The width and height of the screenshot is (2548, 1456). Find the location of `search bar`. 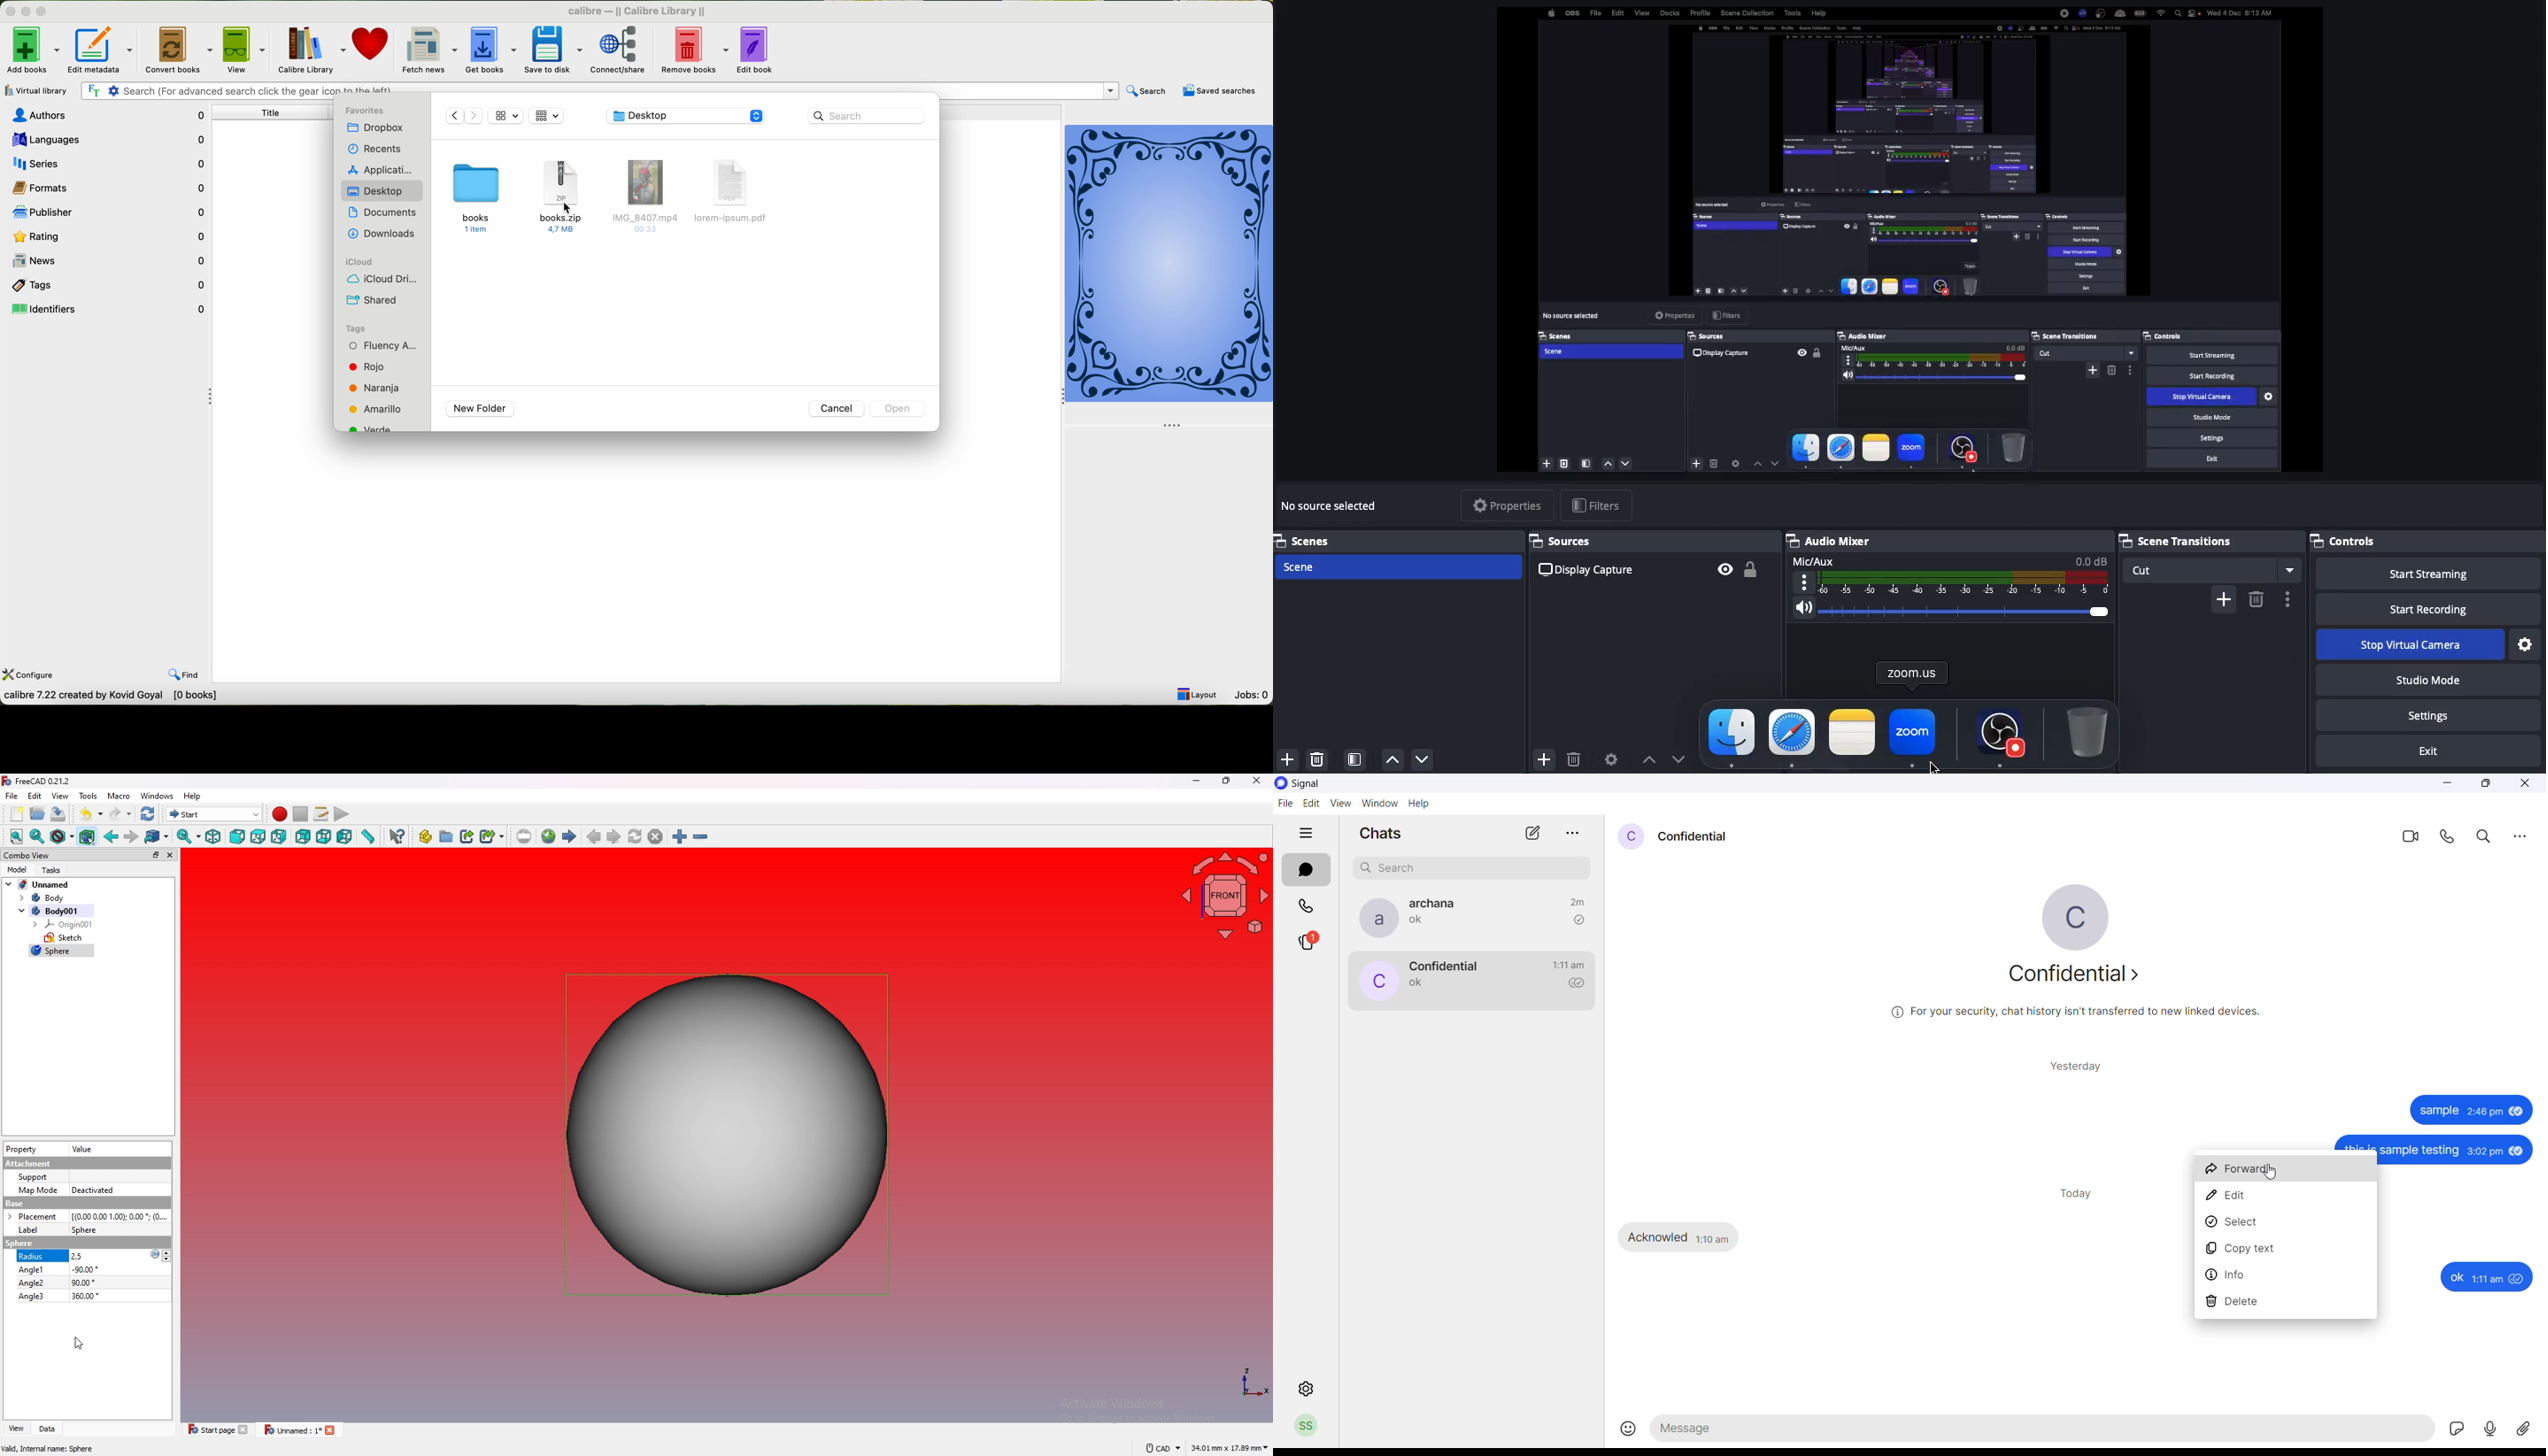

search bar is located at coordinates (866, 116).